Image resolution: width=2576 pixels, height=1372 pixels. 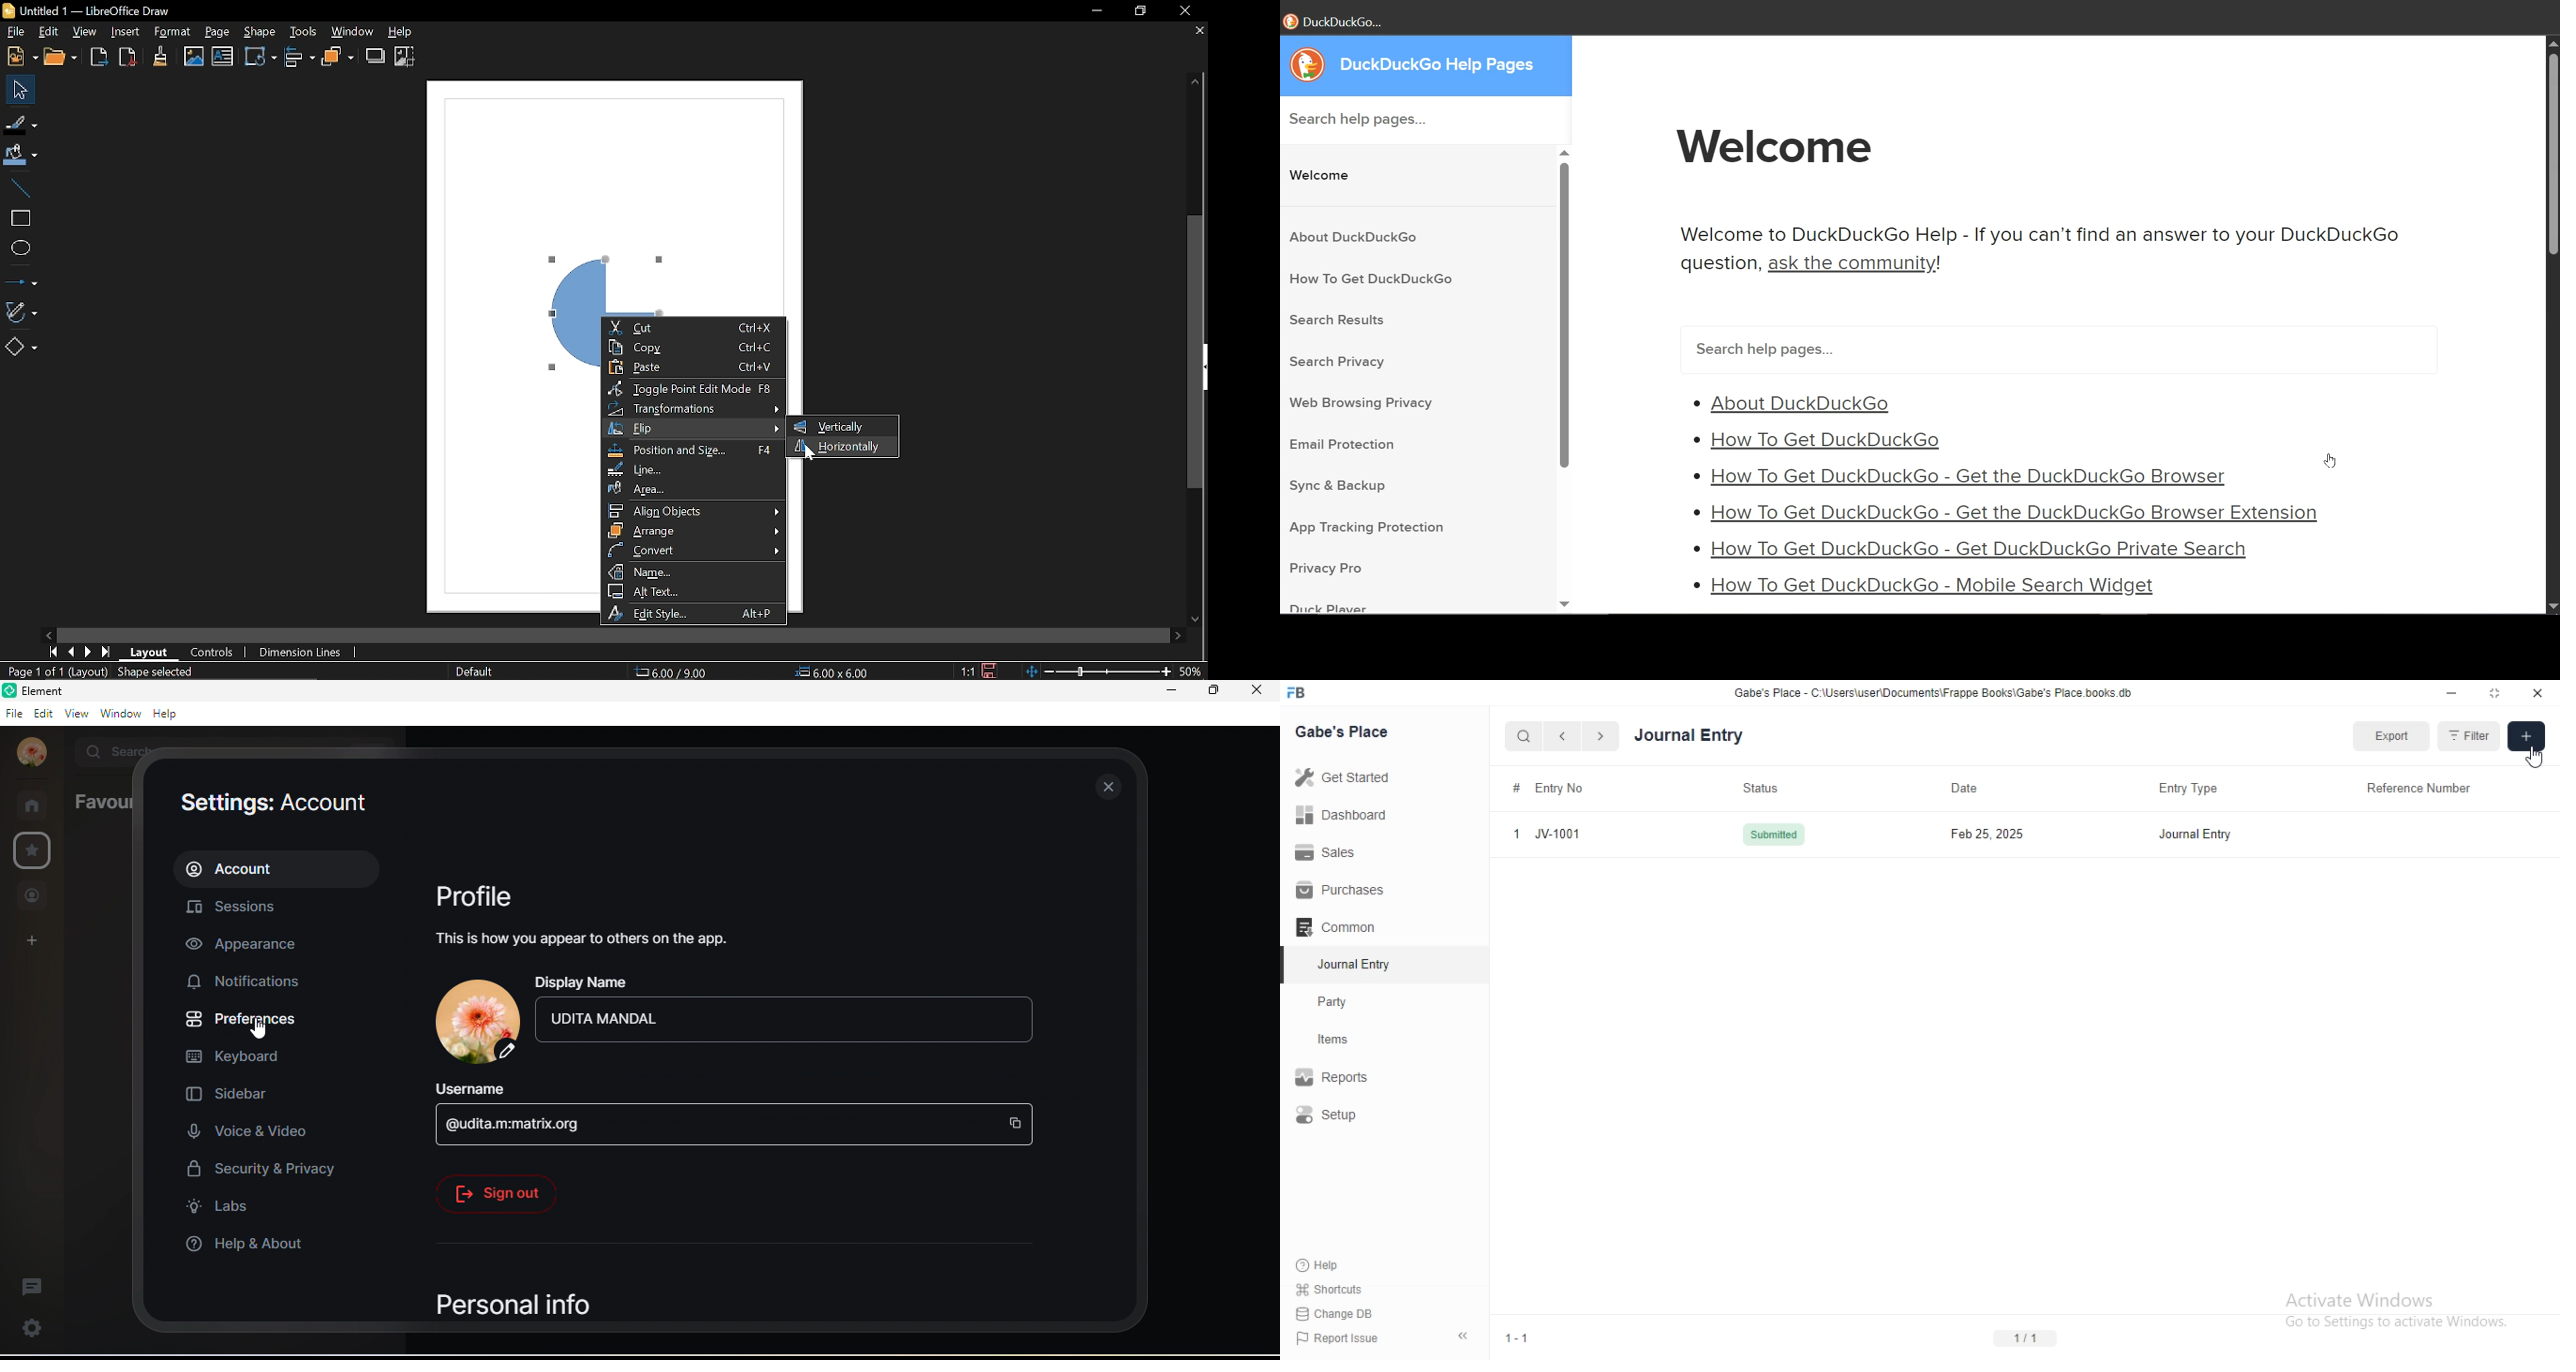 What do you see at coordinates (1565, 603) in the screenshot?
I see `scroll down` at bounding box center [1565, 603].